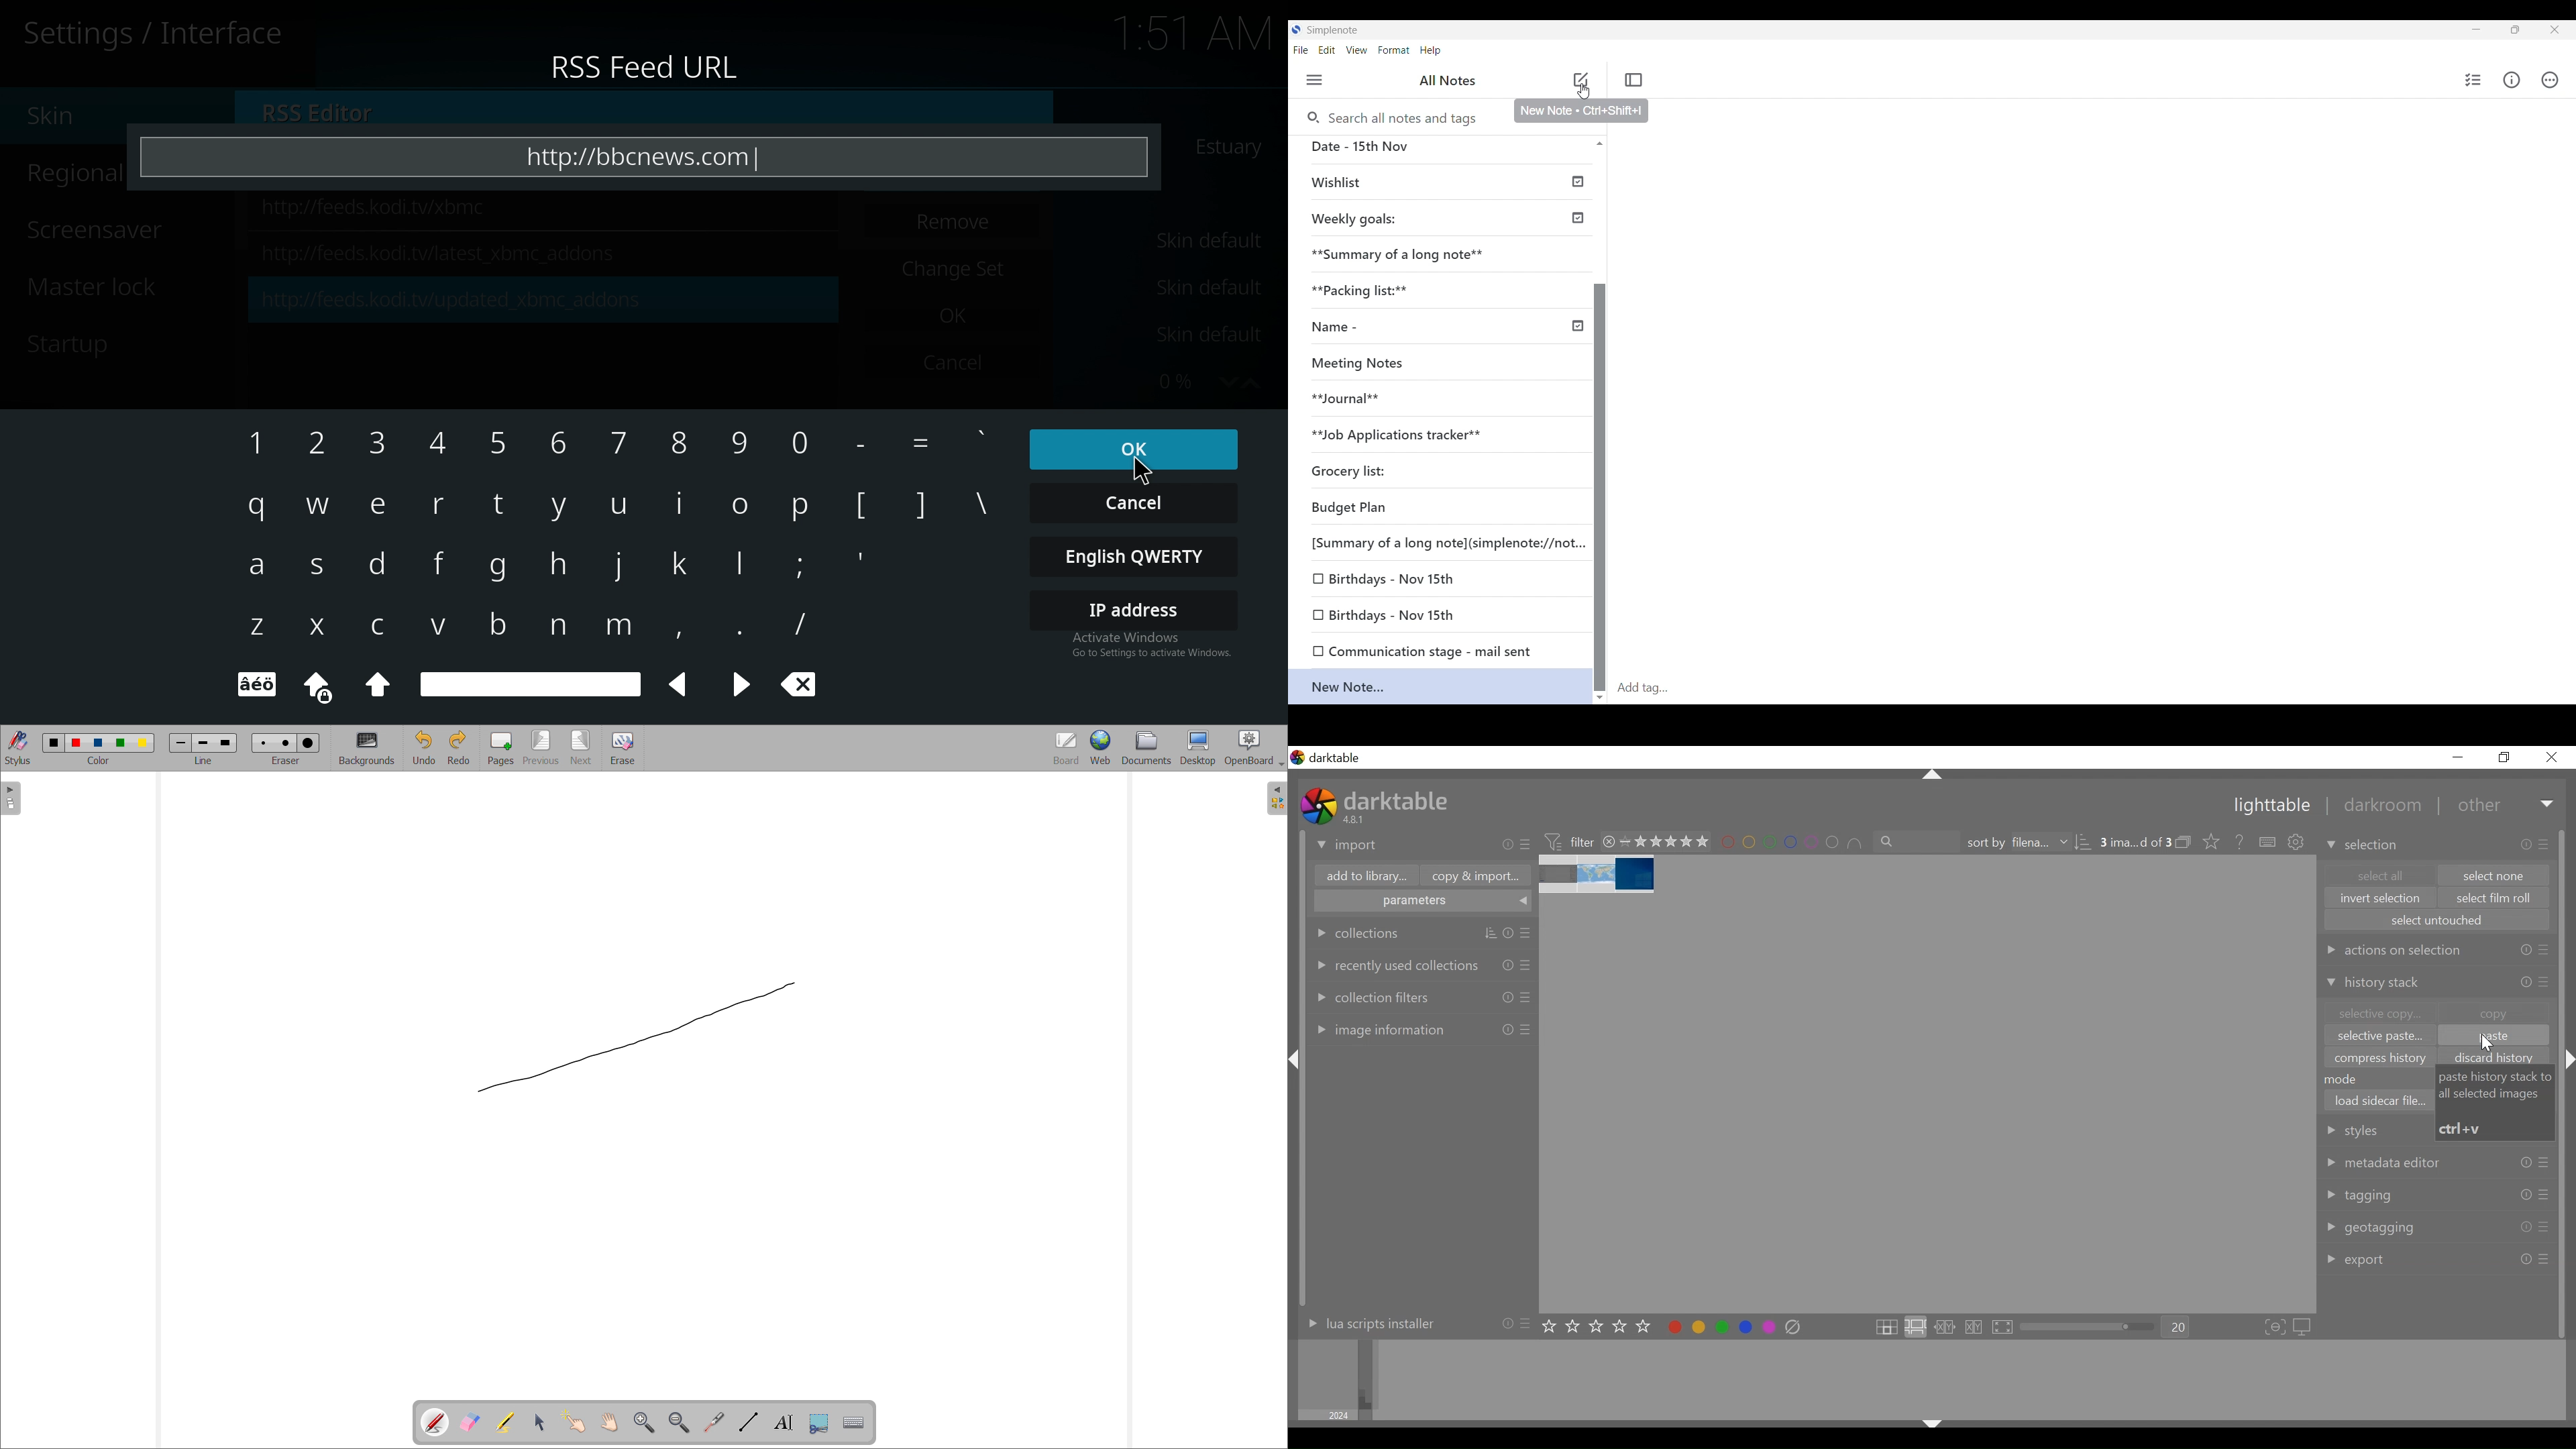 This screenshot has height=1456, width=2576. Describe the element at coordinates (500, 570) in the screenshot. I see `keyboard Input` at that location.